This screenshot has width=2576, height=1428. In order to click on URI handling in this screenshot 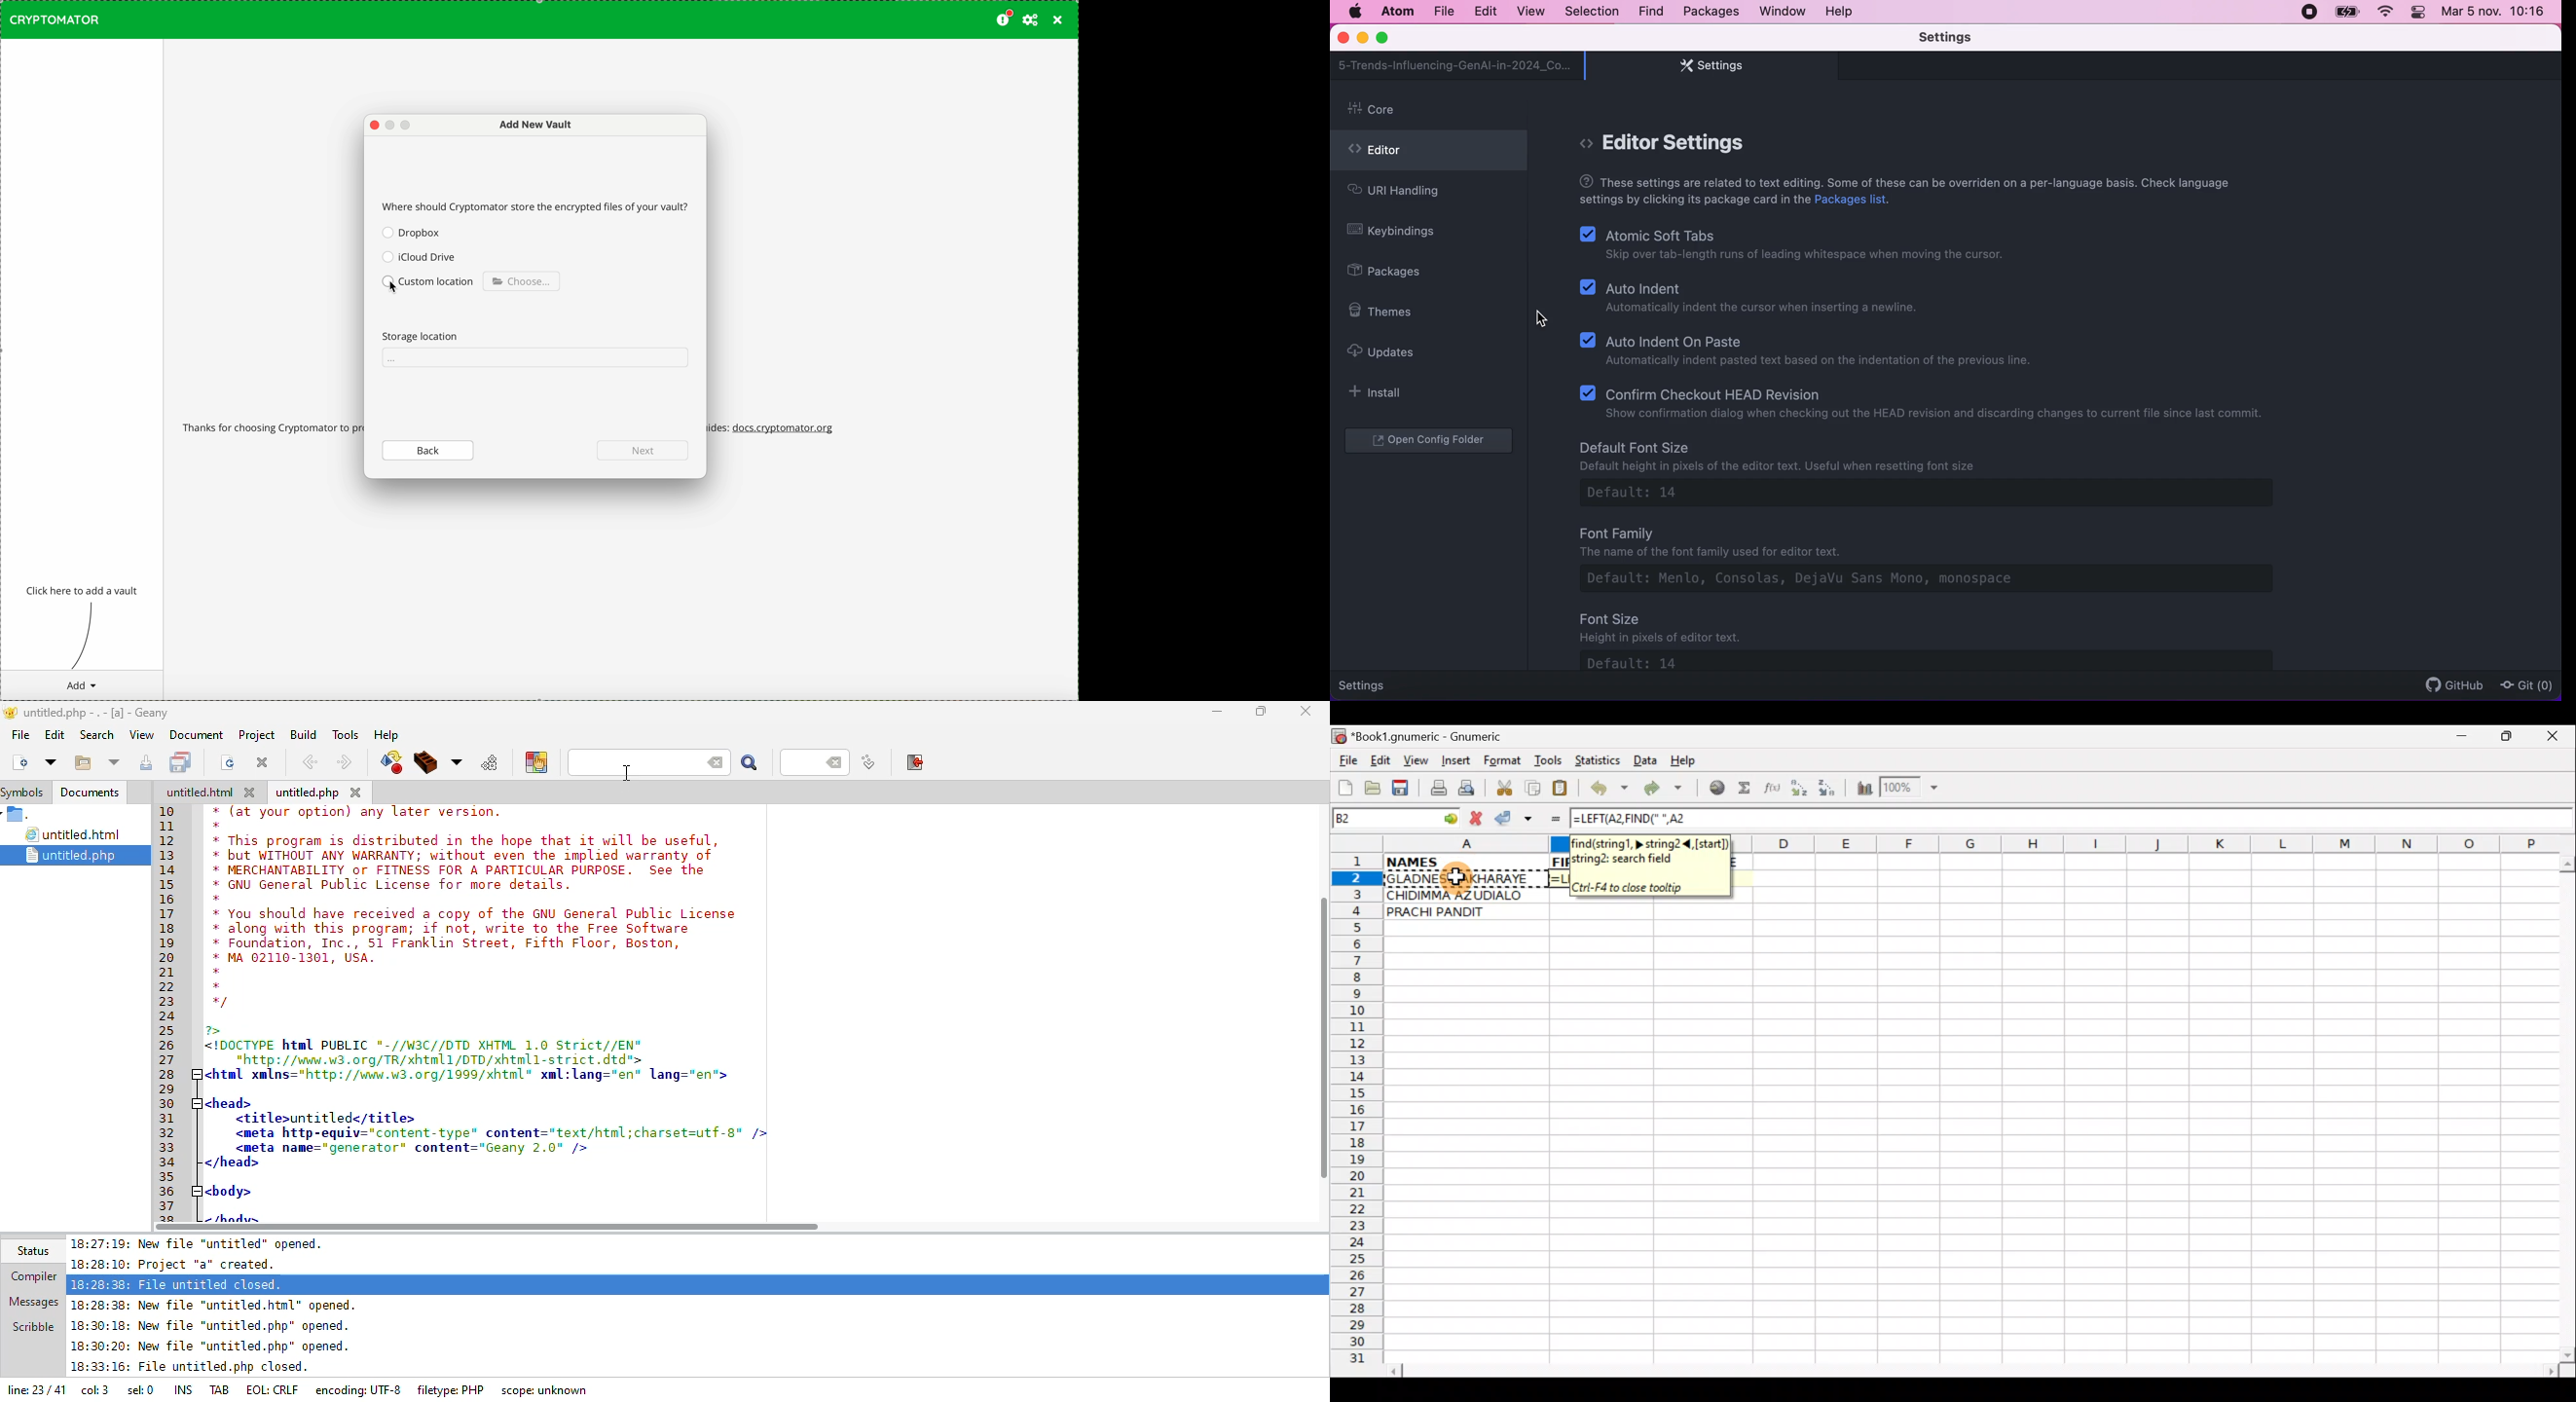, I will do `click(1411, 193)`.